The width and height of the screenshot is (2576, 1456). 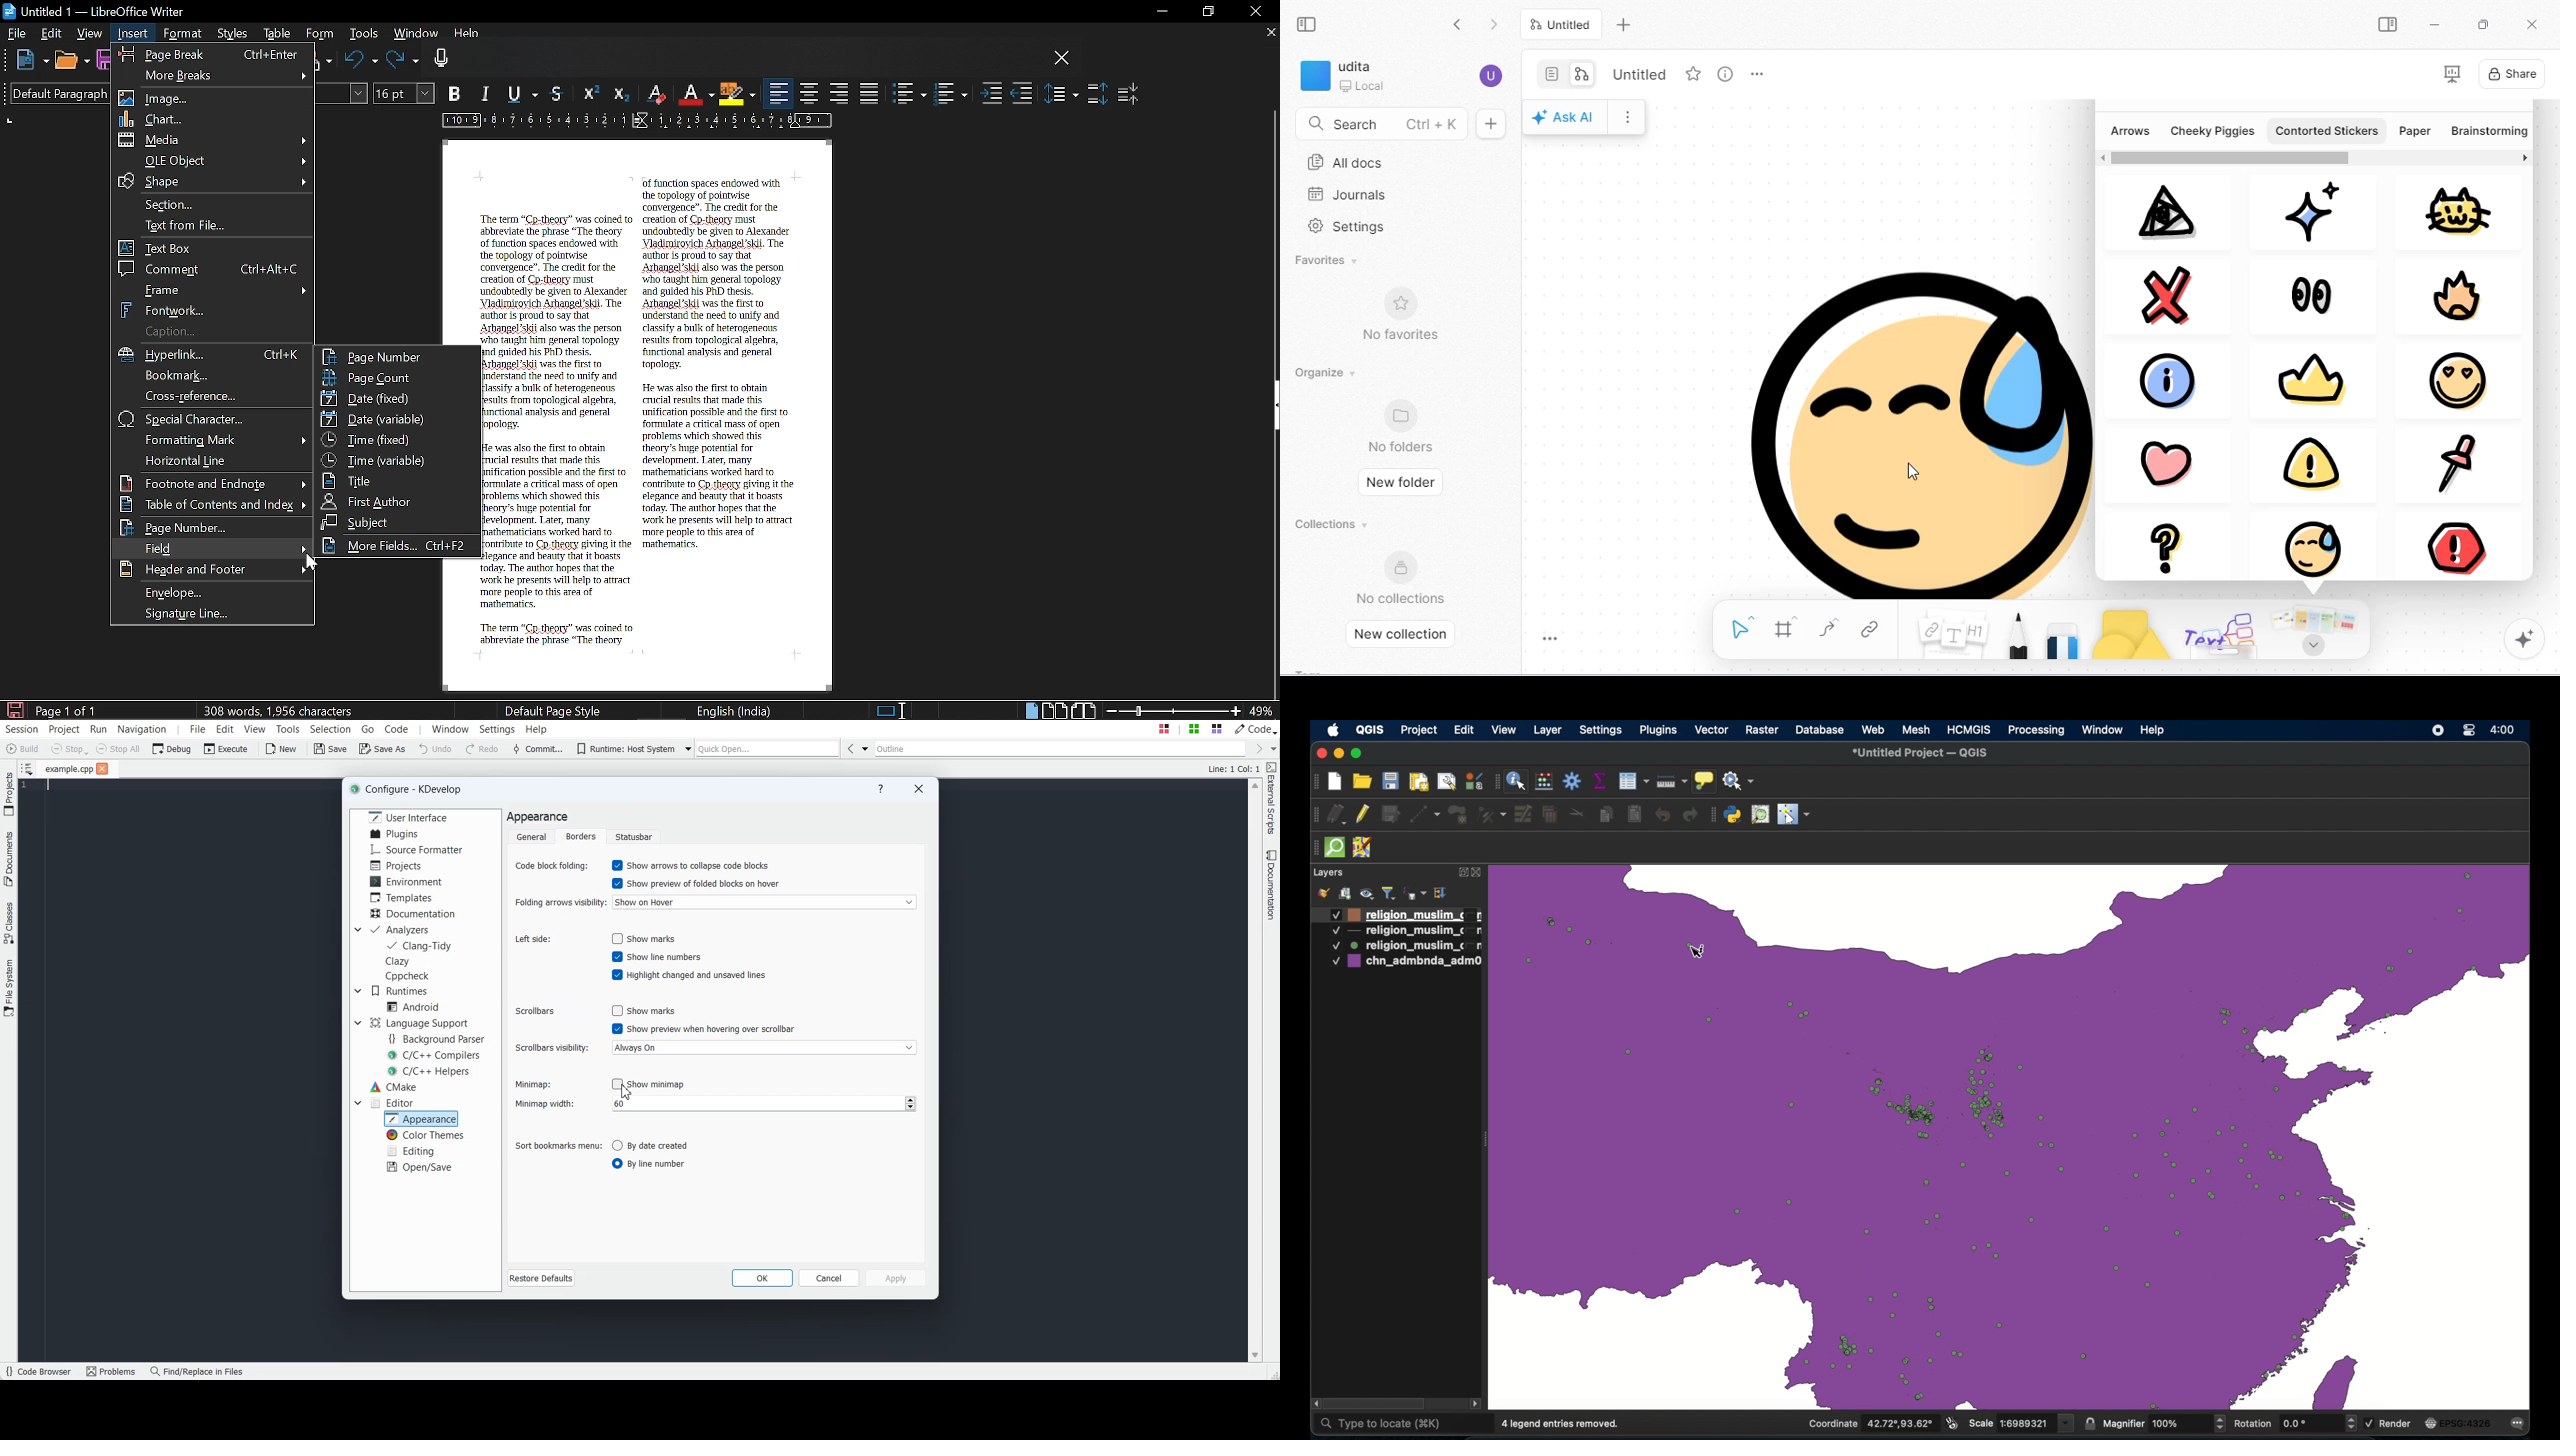 What do you see at coordinates (1270, 32) in the screenshot?
I see `Close current tab` at bounding box center [1270, 32].